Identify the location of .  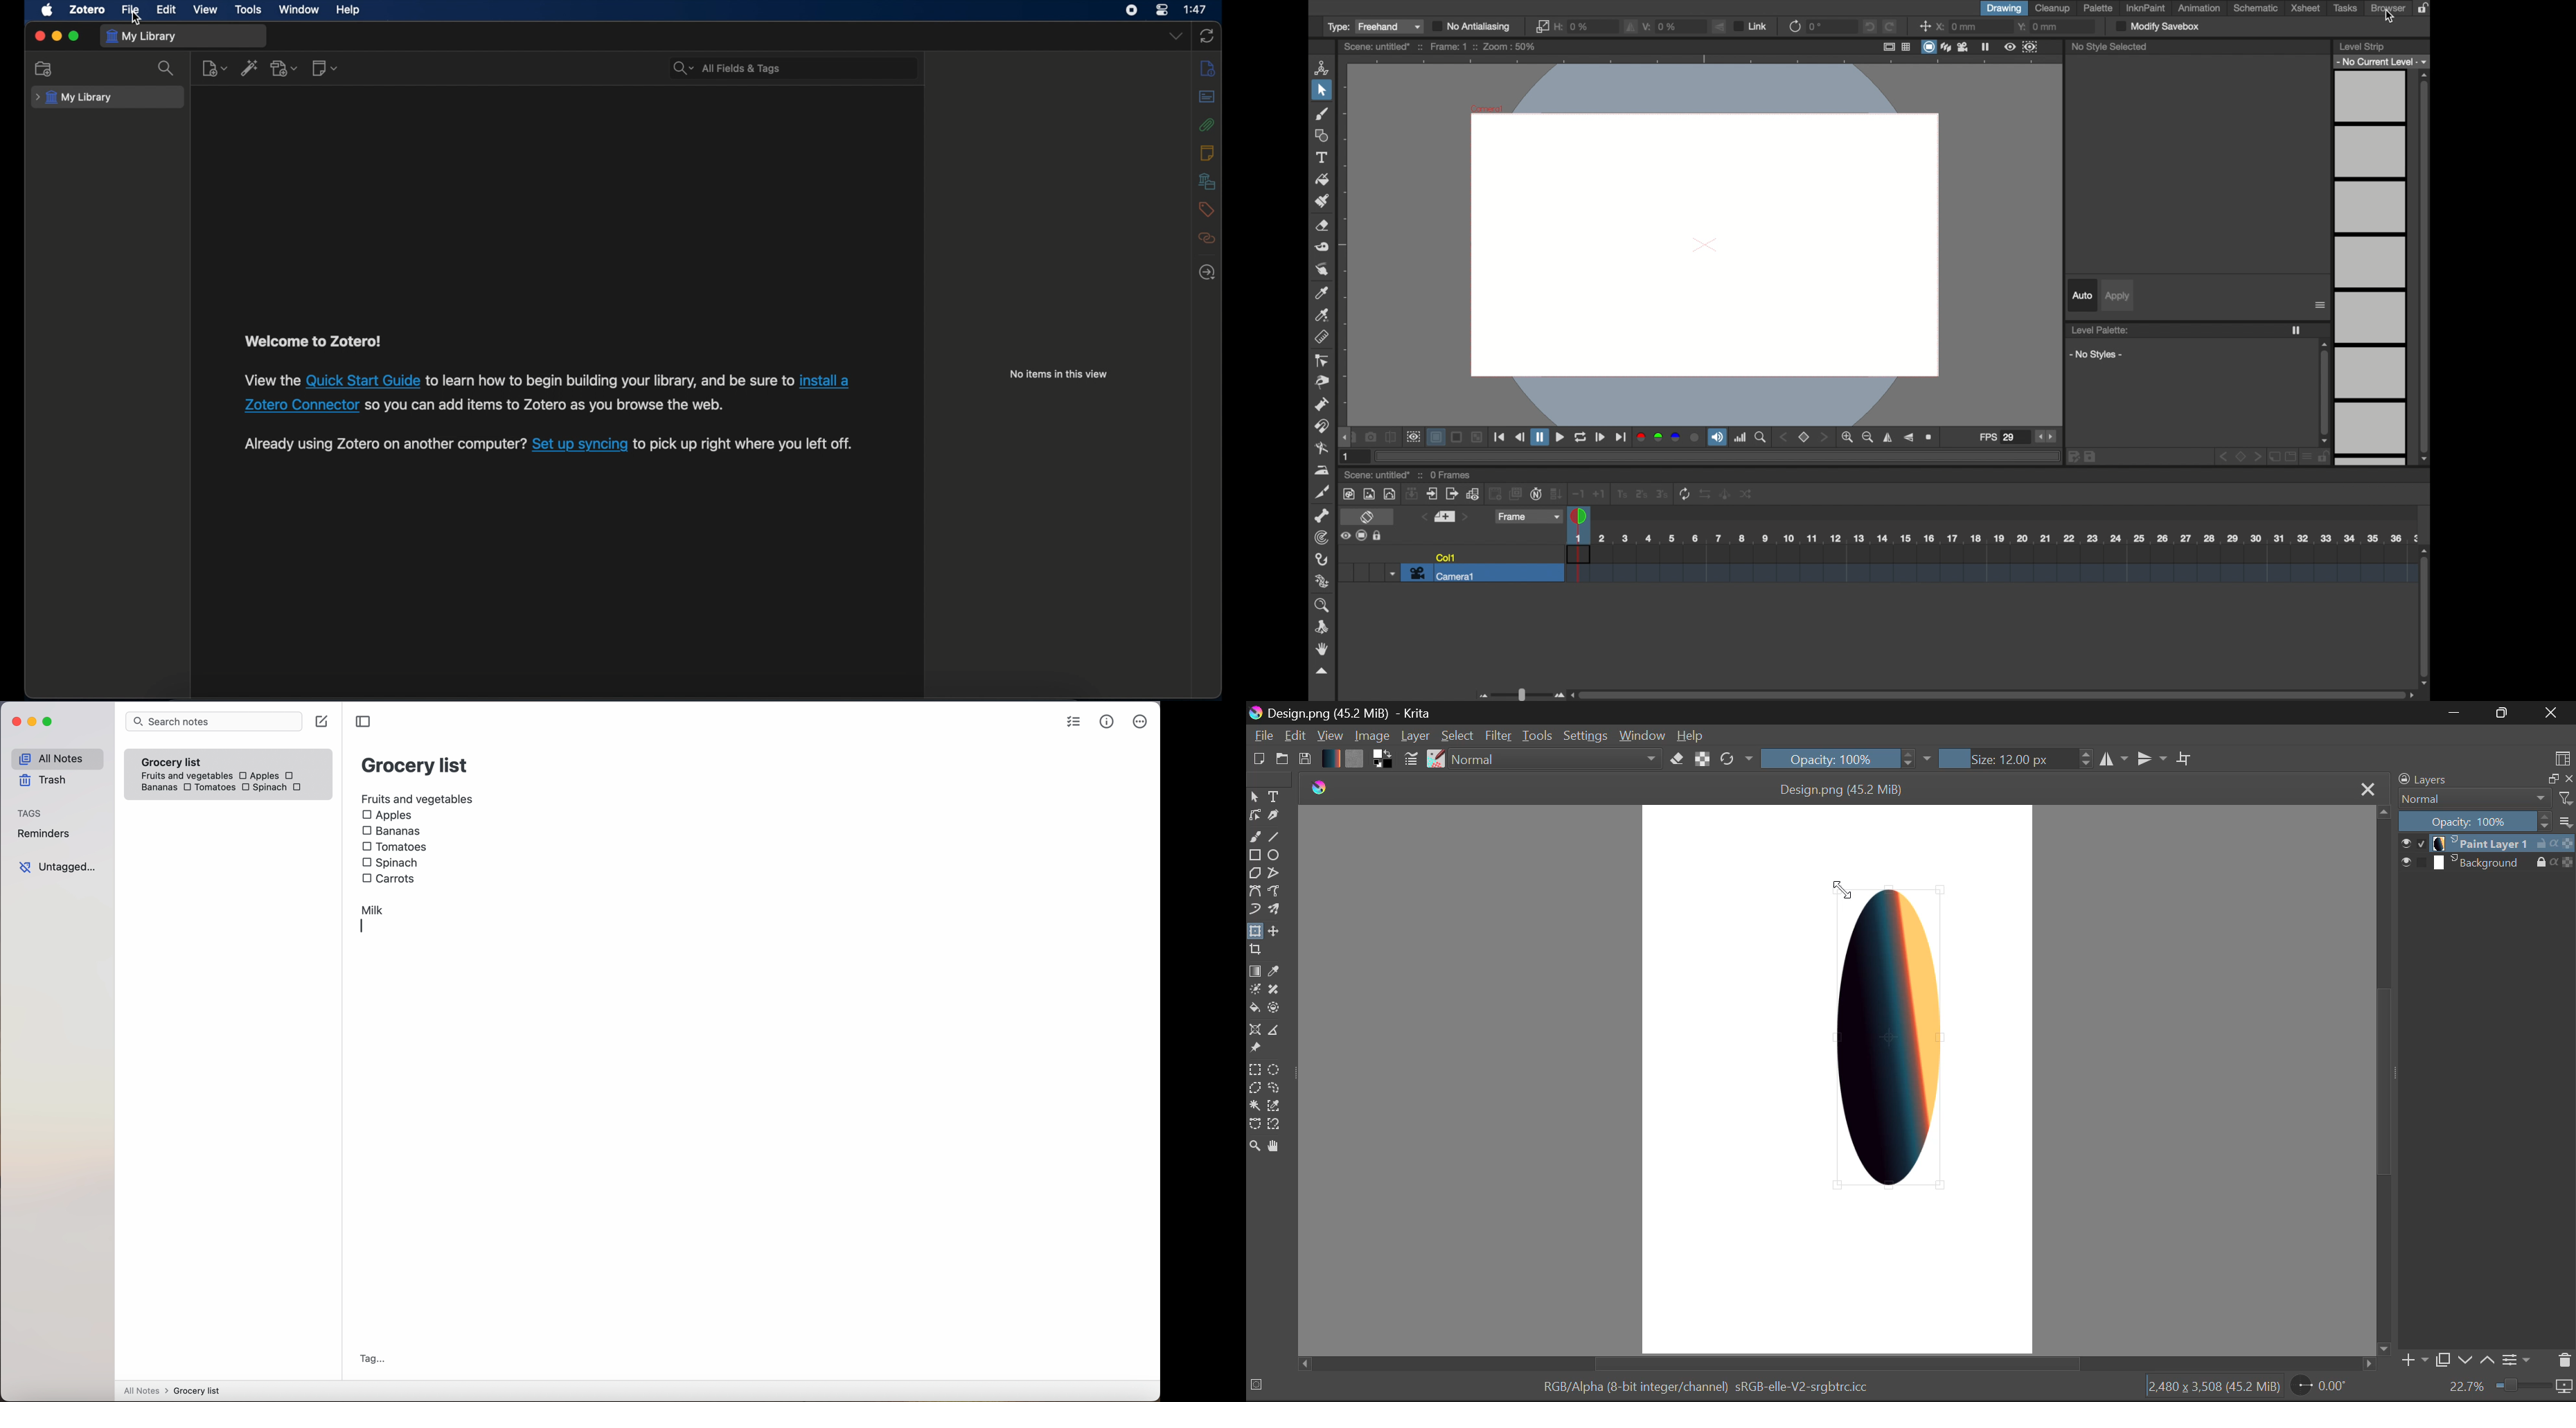
(362, 380).